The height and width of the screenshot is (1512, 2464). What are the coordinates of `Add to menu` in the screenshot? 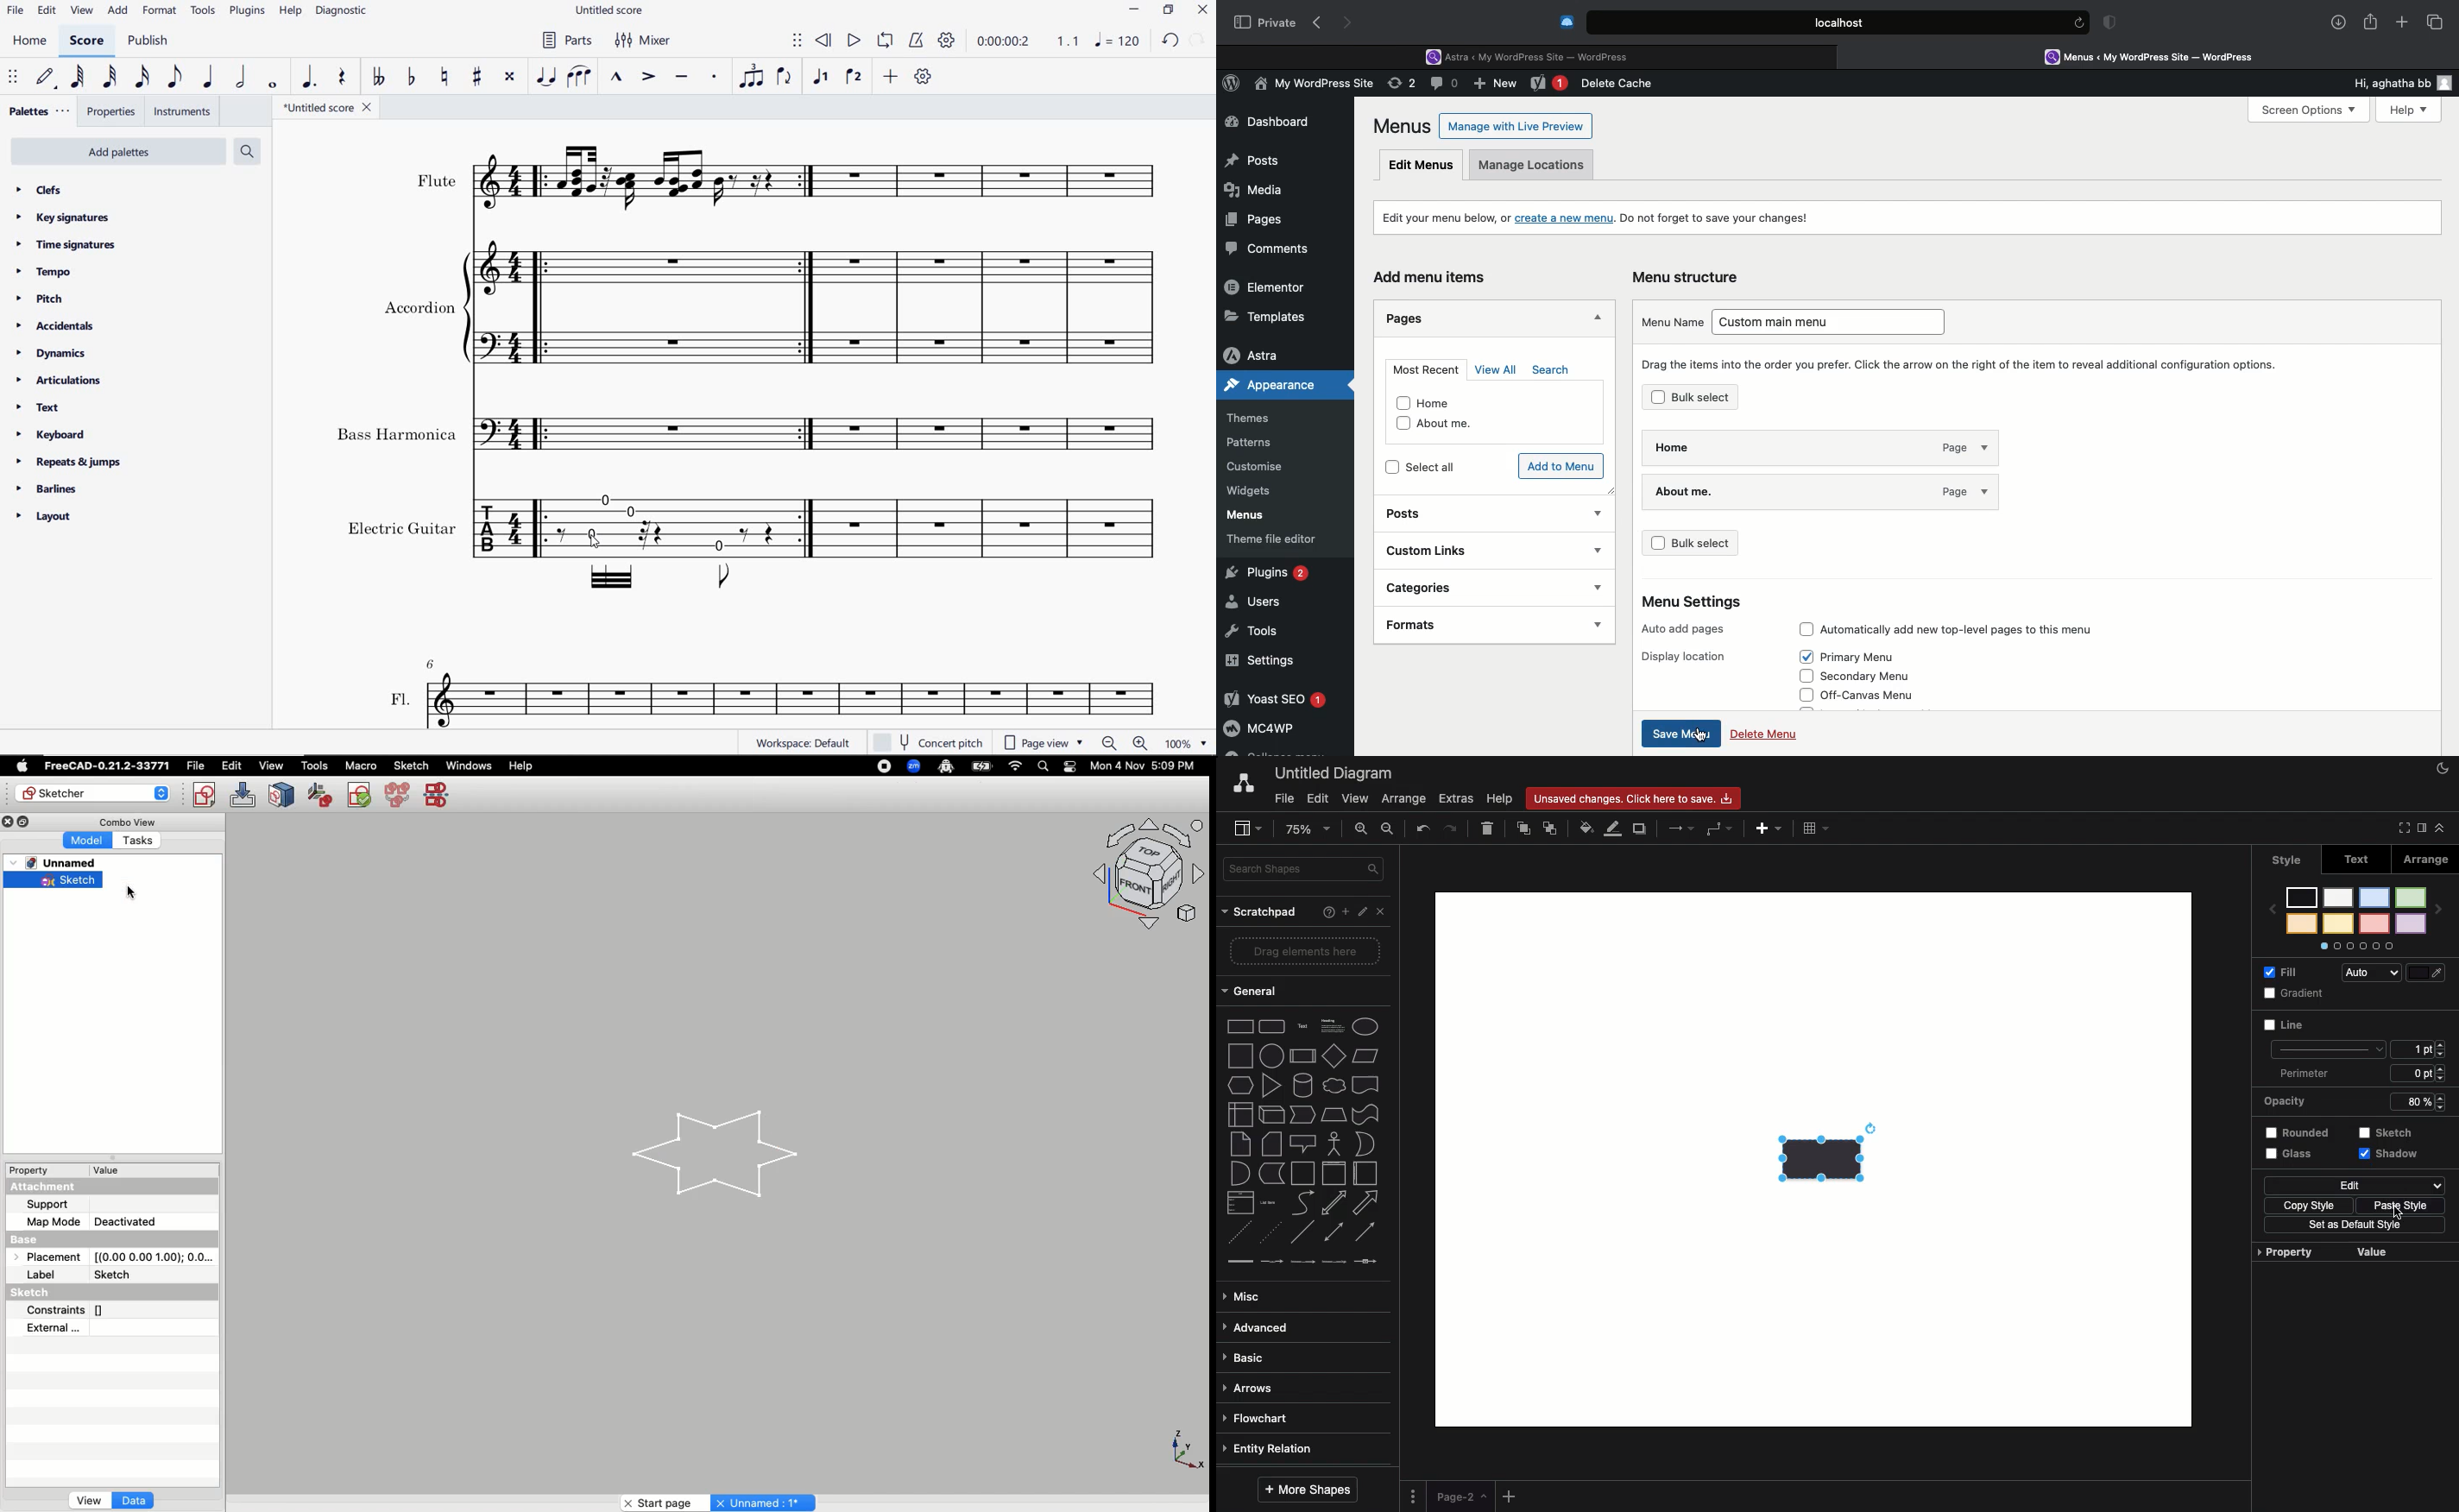 It's located at (1563, 465).